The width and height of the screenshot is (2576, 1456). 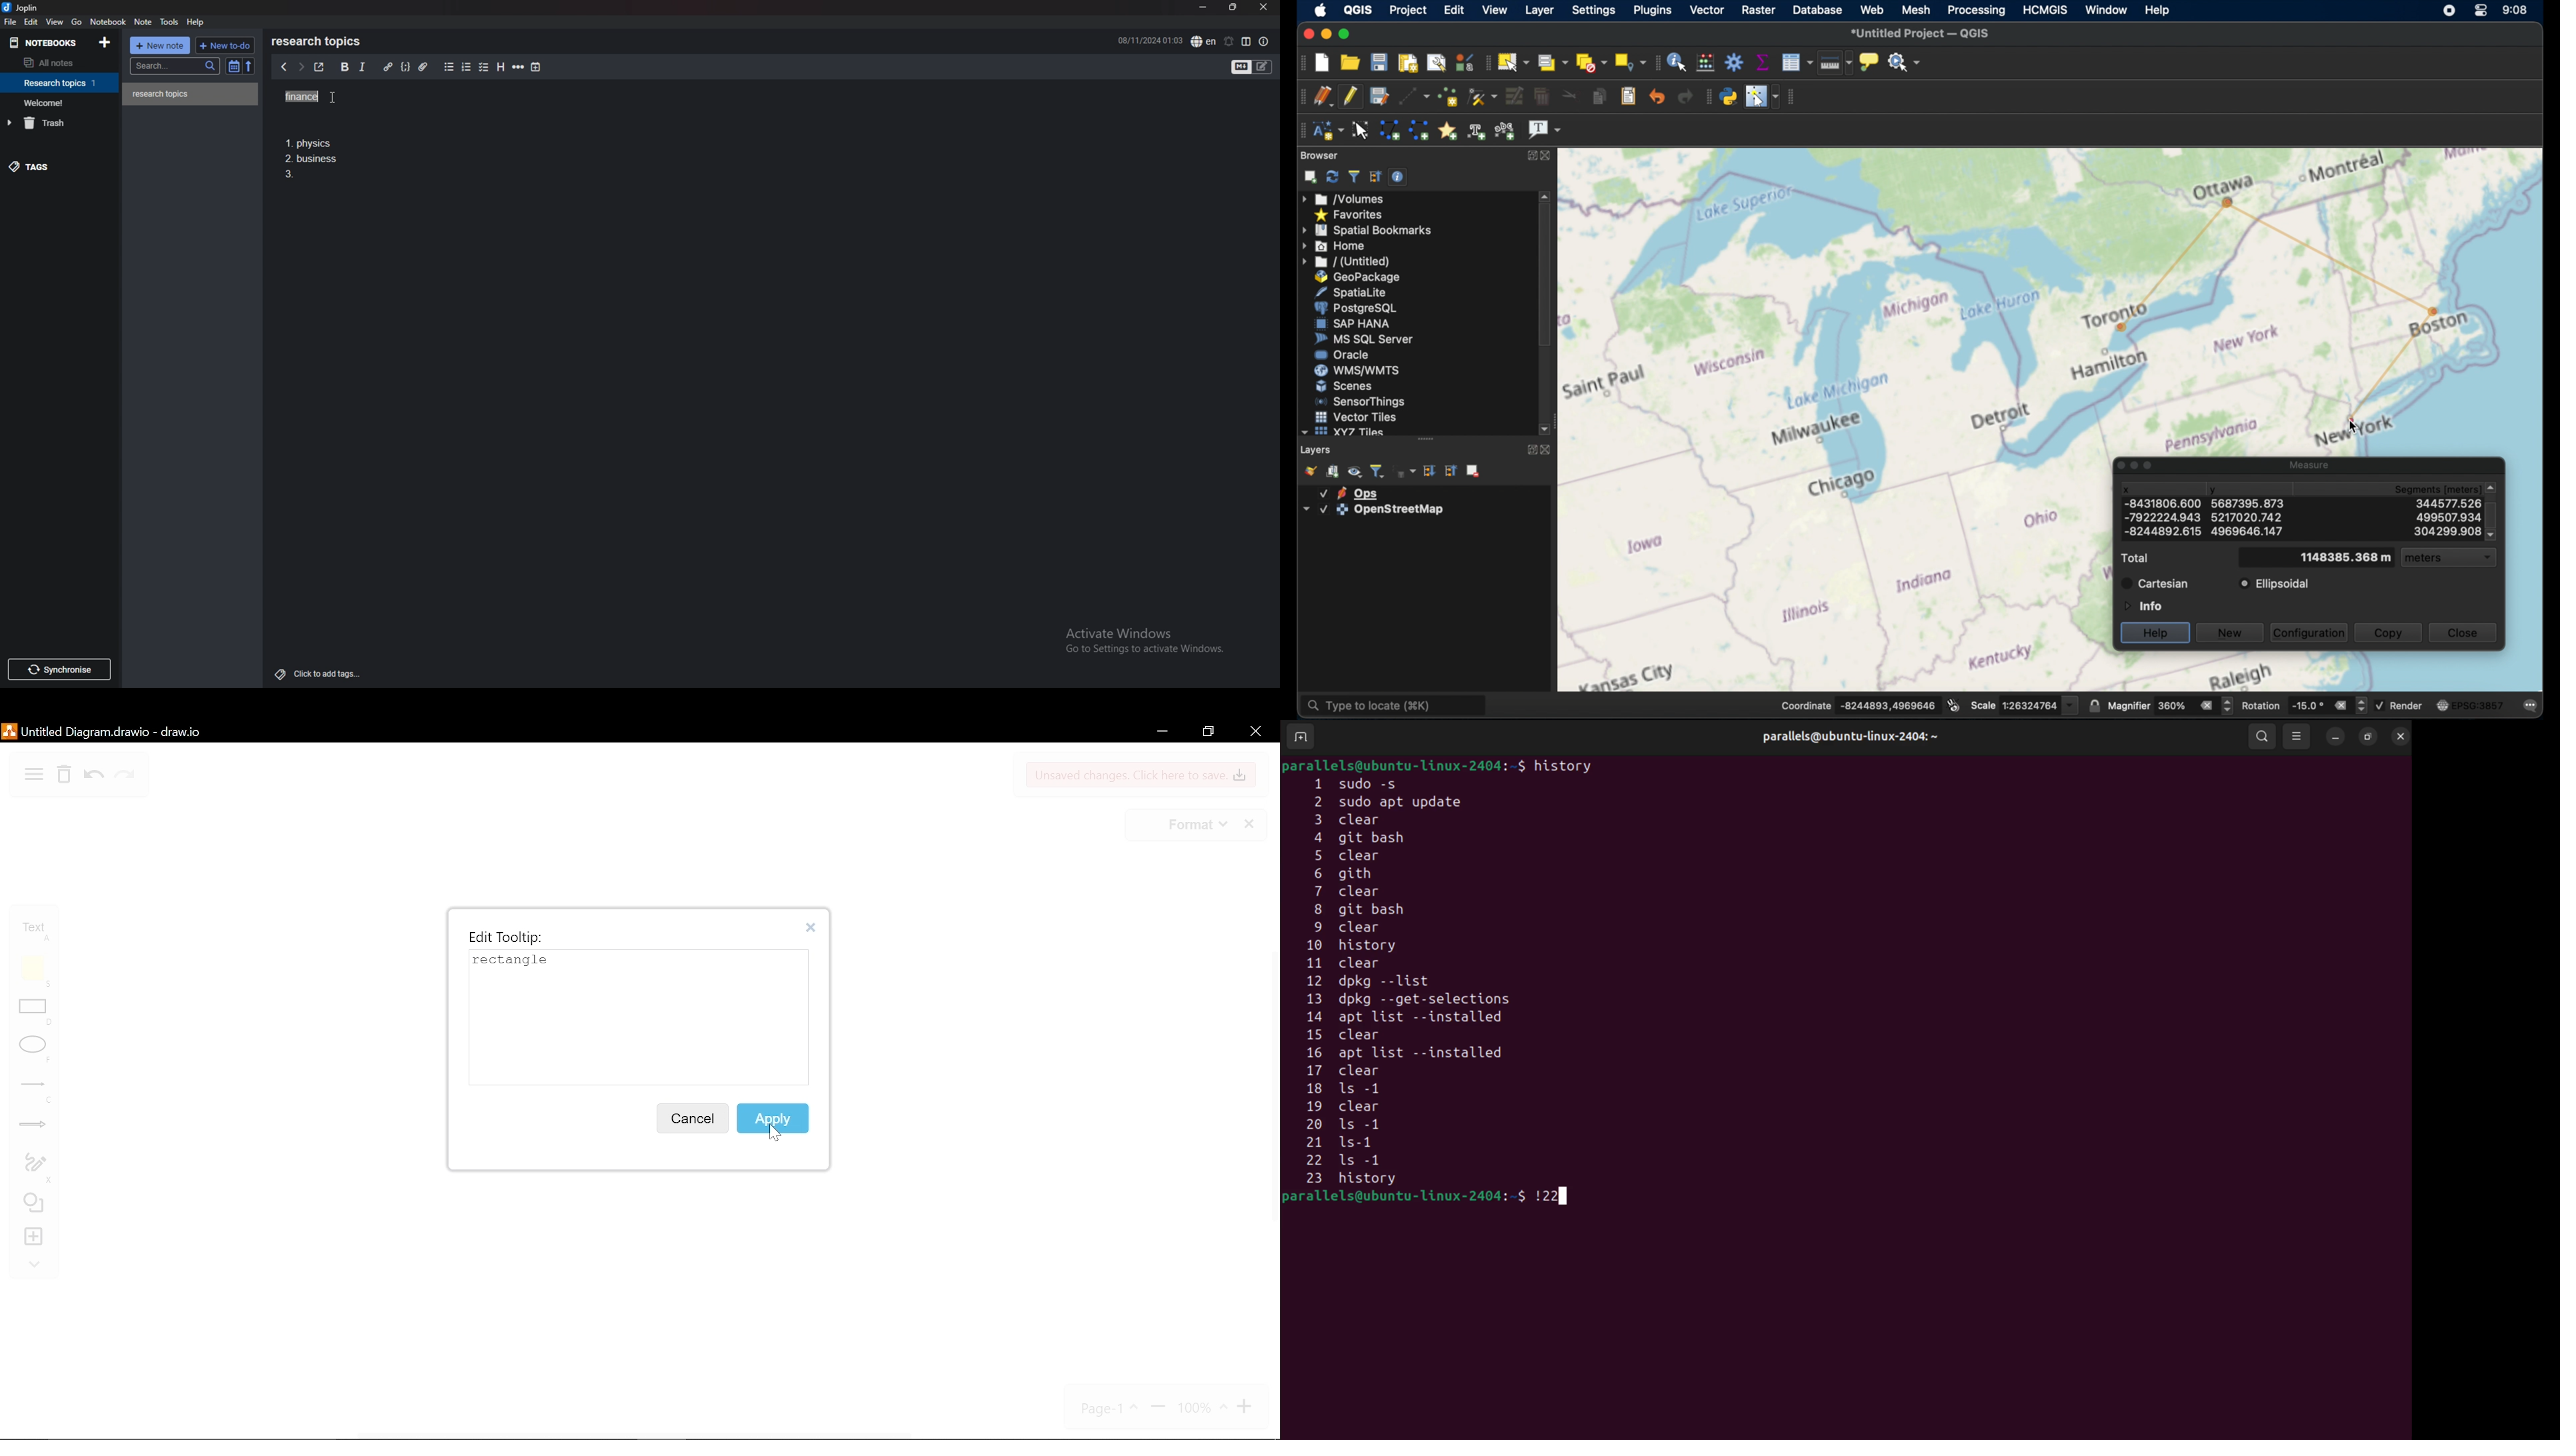 What do you see at coordinates (423, 66) in the screenshot?
I see `attachment` at bounding box center [423, 66].